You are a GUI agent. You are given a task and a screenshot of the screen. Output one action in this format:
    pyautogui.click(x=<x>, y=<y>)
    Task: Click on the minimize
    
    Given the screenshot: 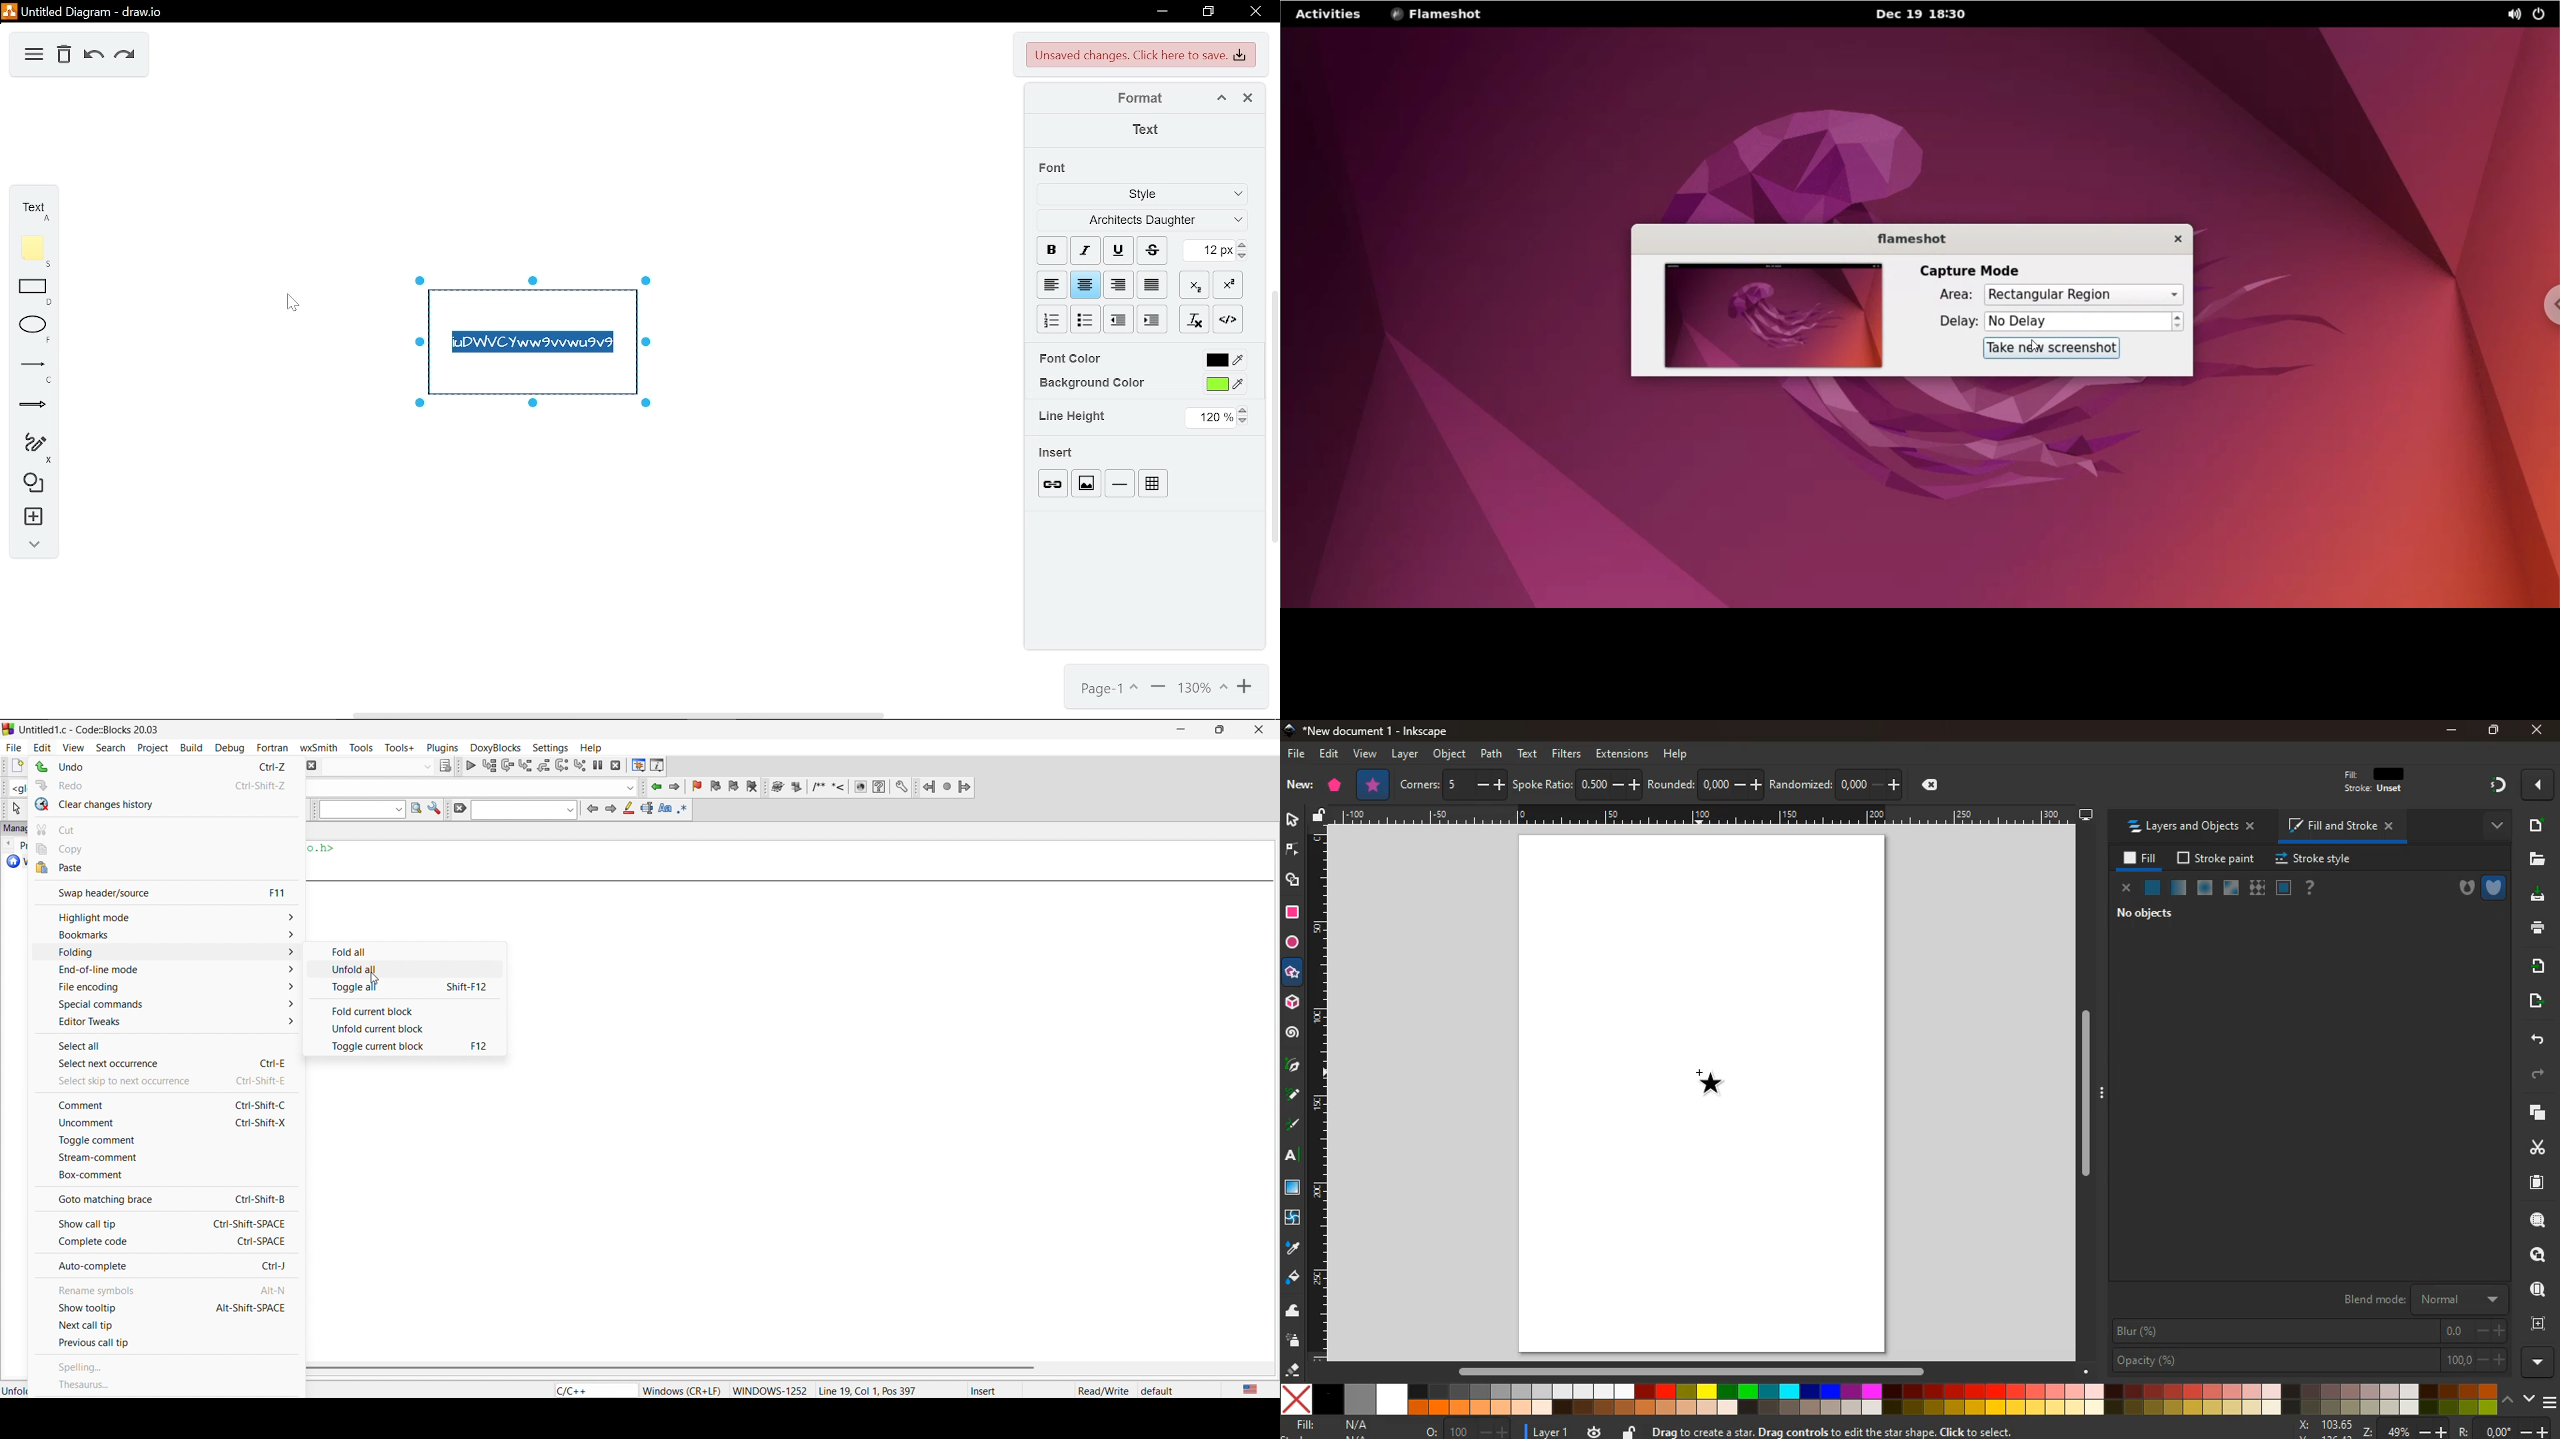 What is the action you would take?
    pyautogui.click(x=1179, y=730)
    